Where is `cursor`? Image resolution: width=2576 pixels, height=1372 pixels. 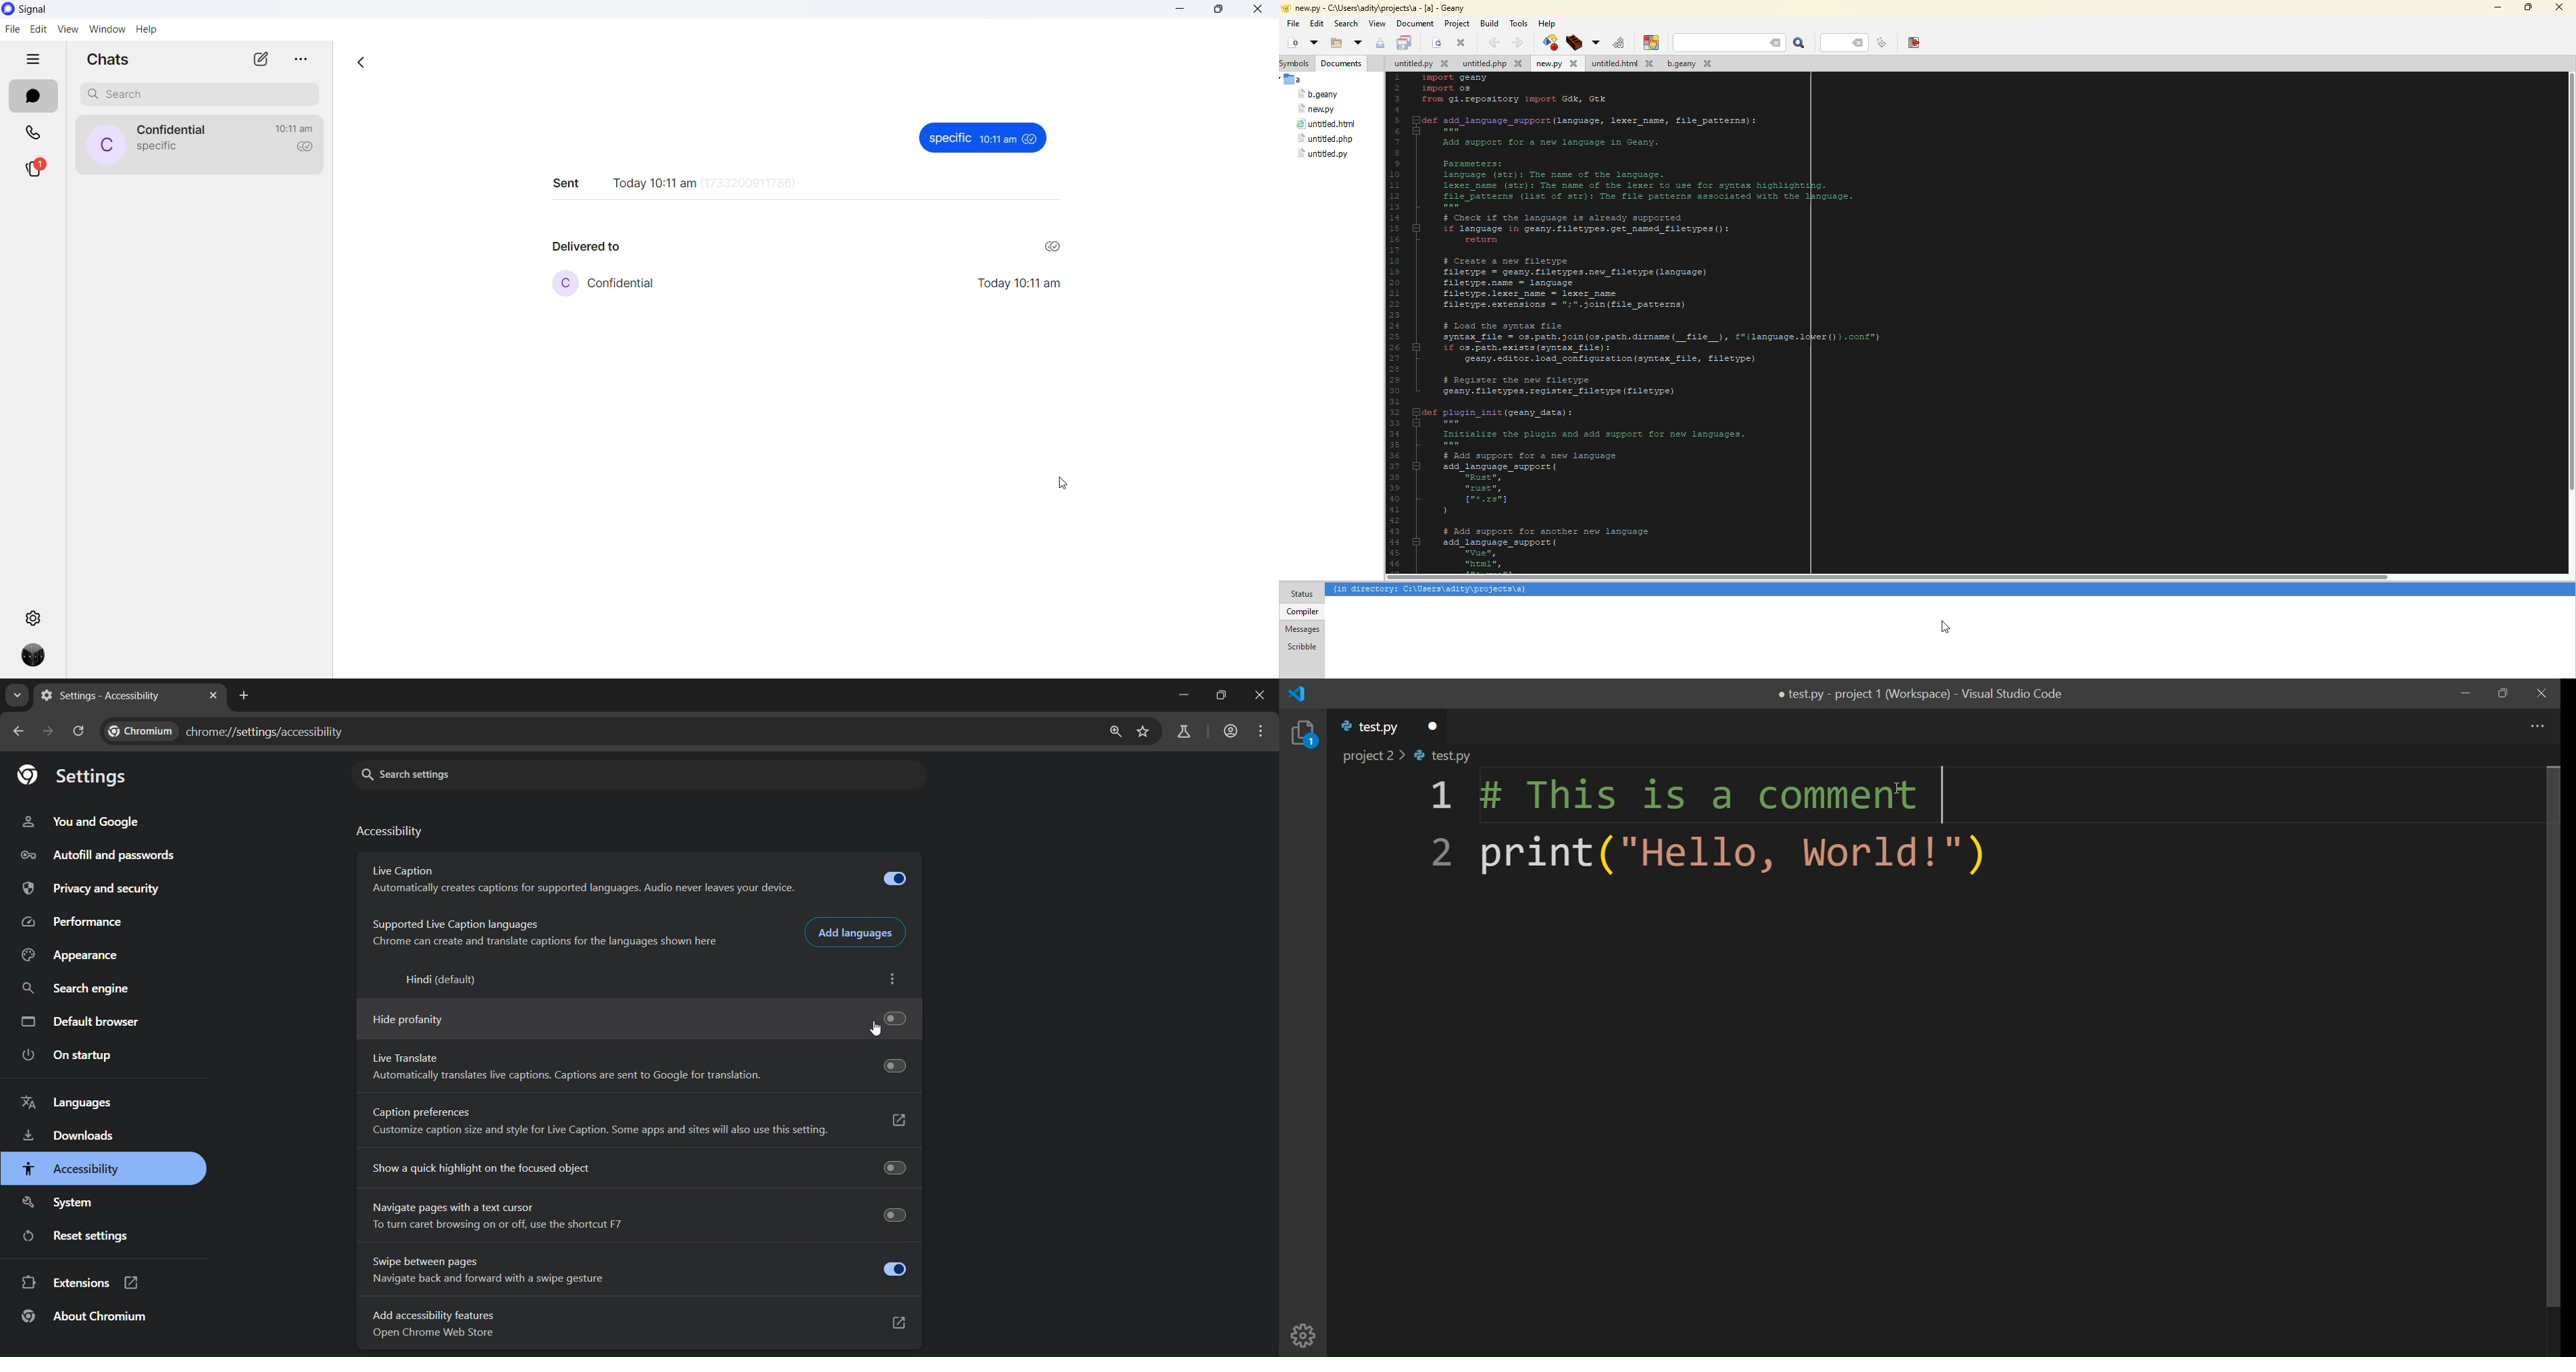 cursor is located at coordinates (880, 1029).